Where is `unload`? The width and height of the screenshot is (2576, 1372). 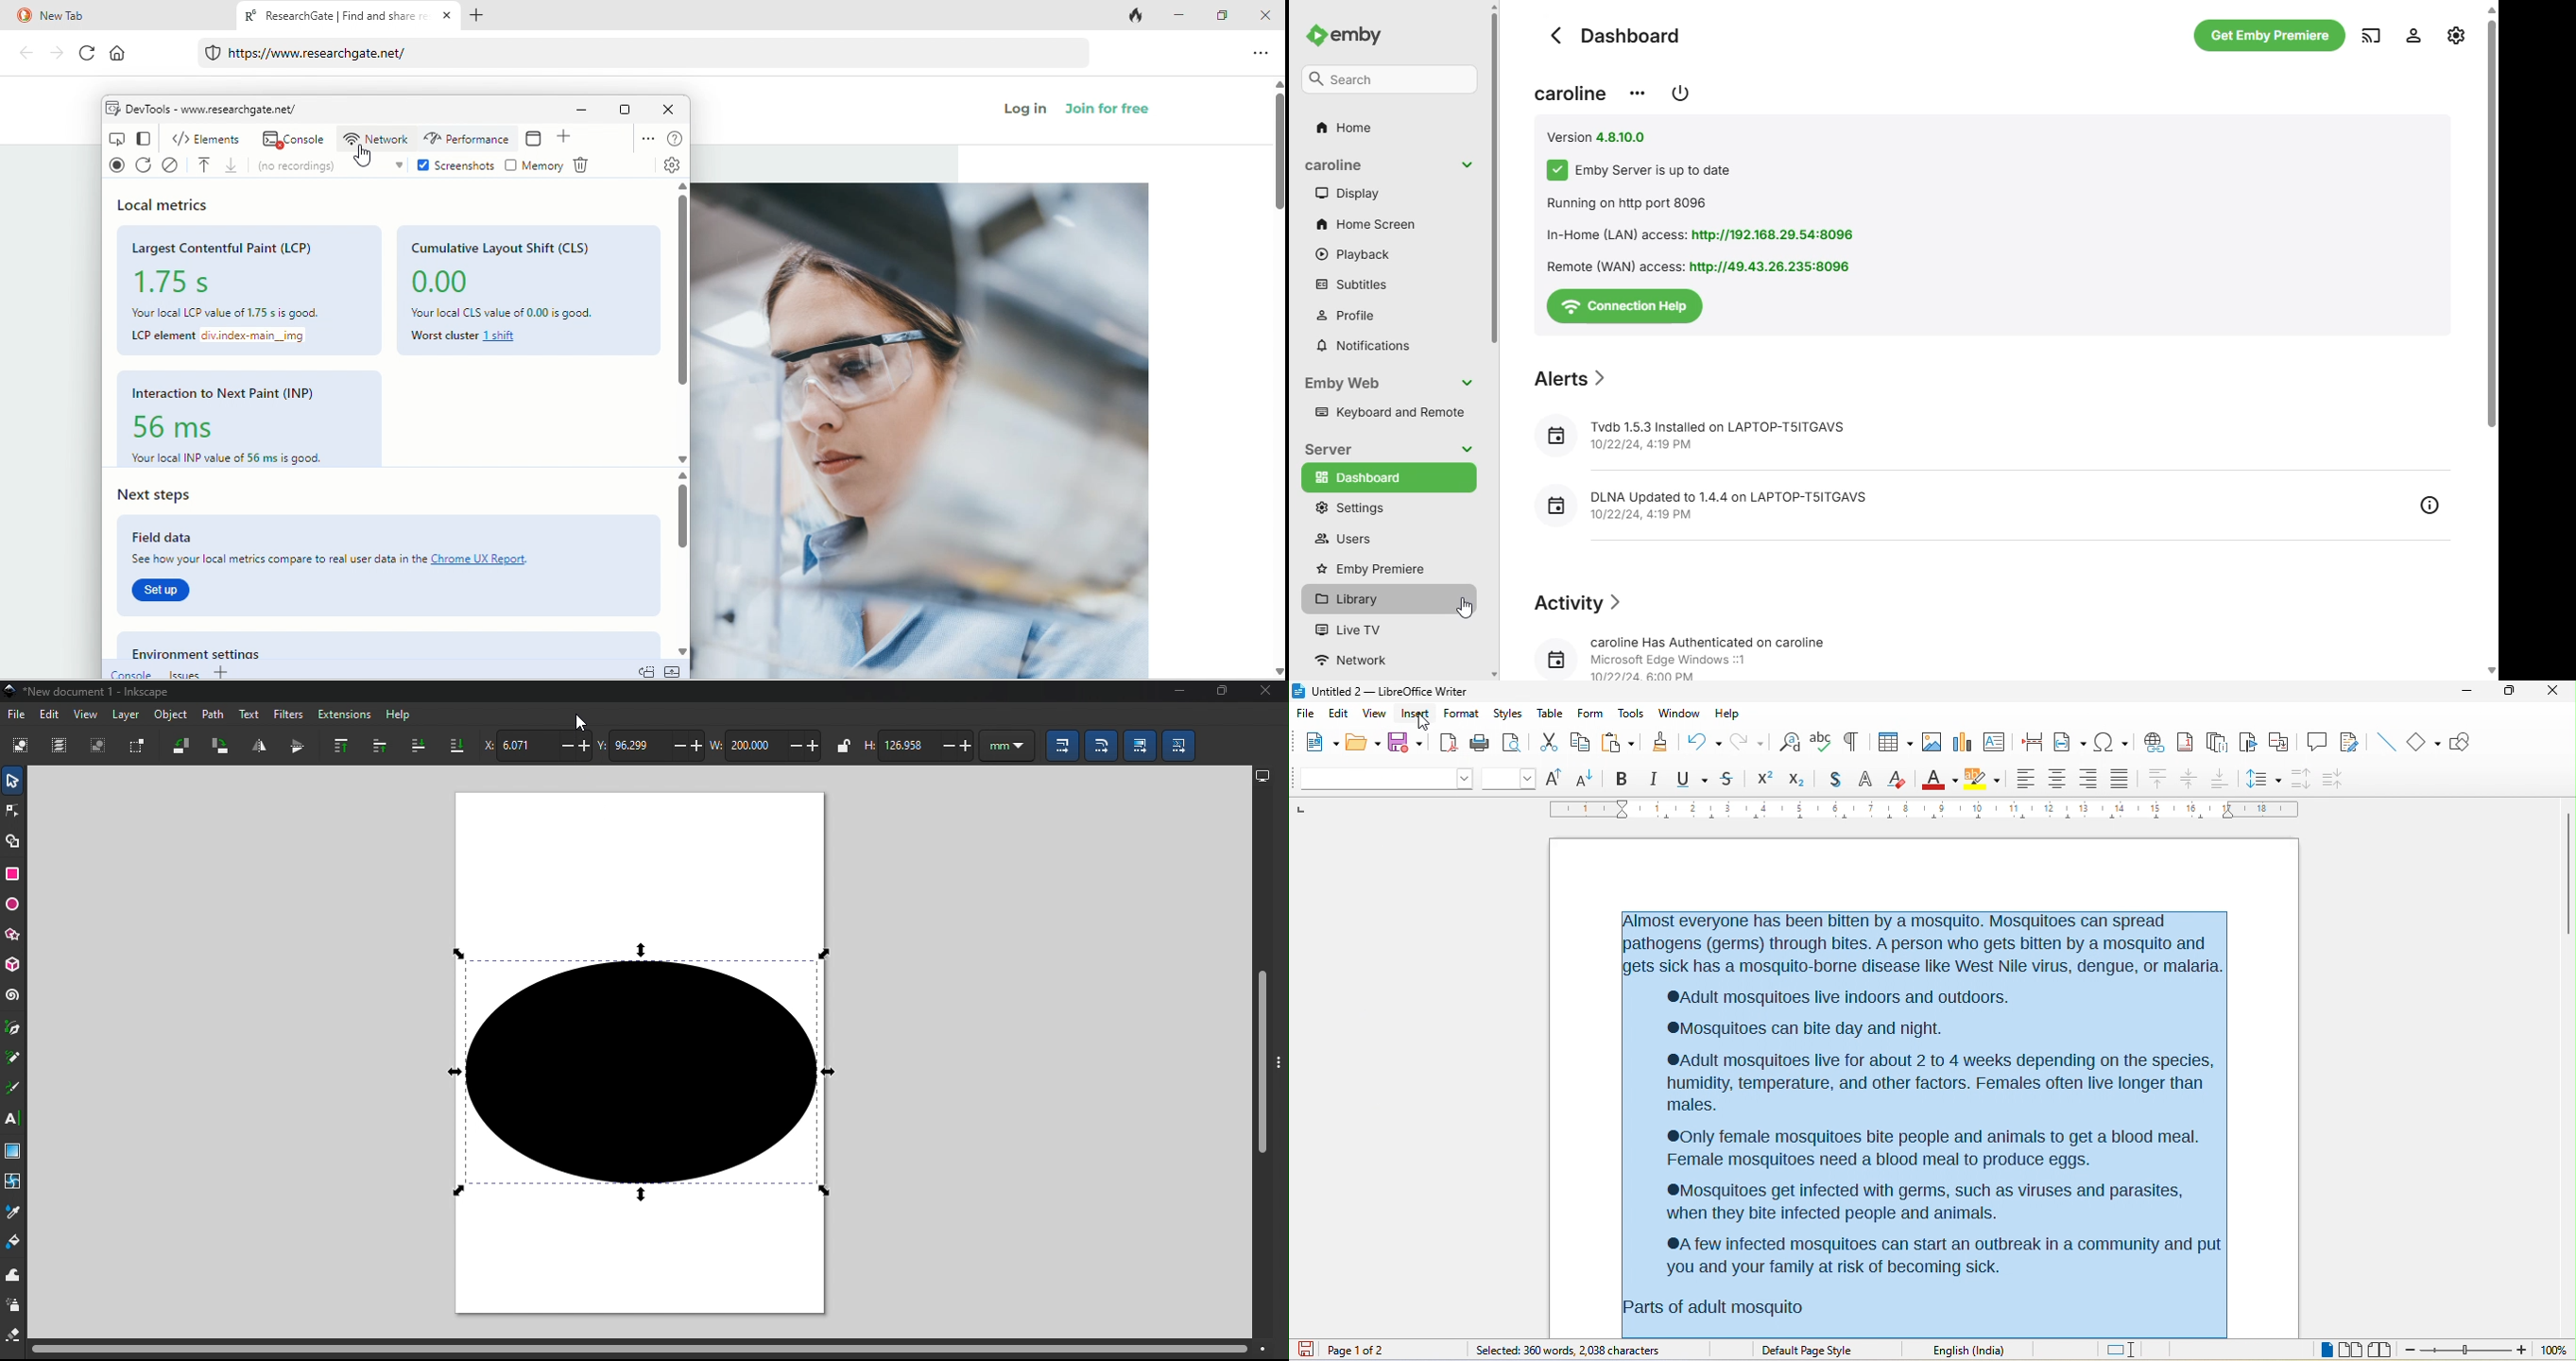
unload is located at coordinates (237, 165).